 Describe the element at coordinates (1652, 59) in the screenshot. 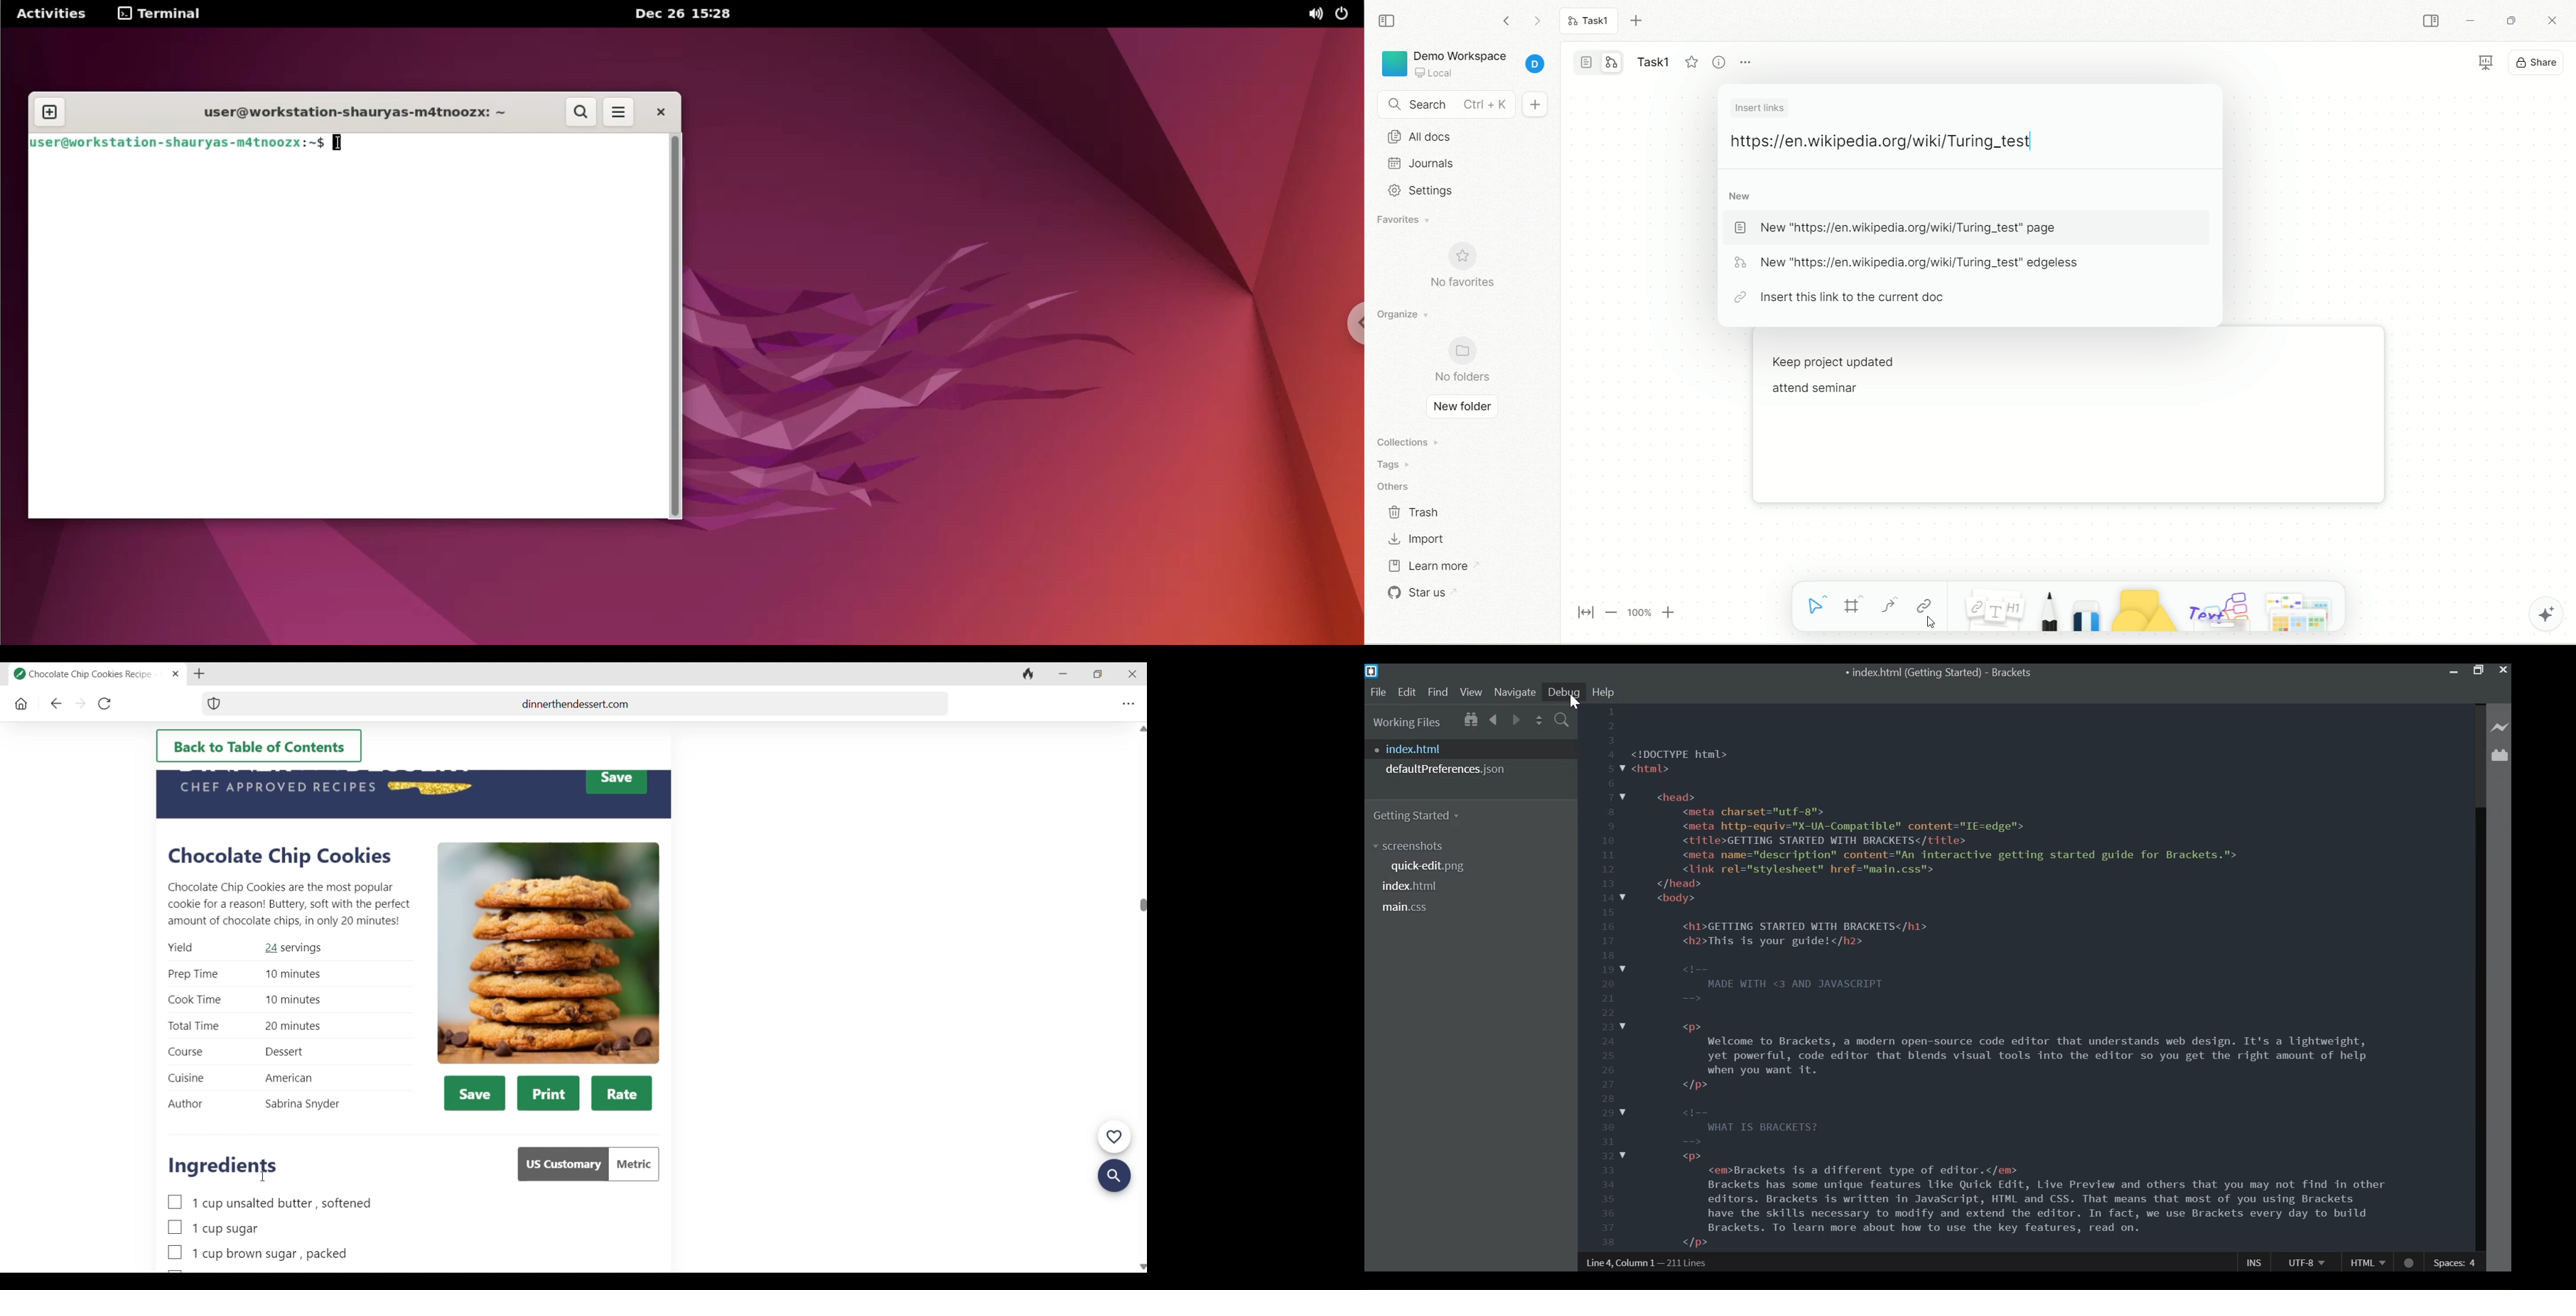

I see `title` at that location.